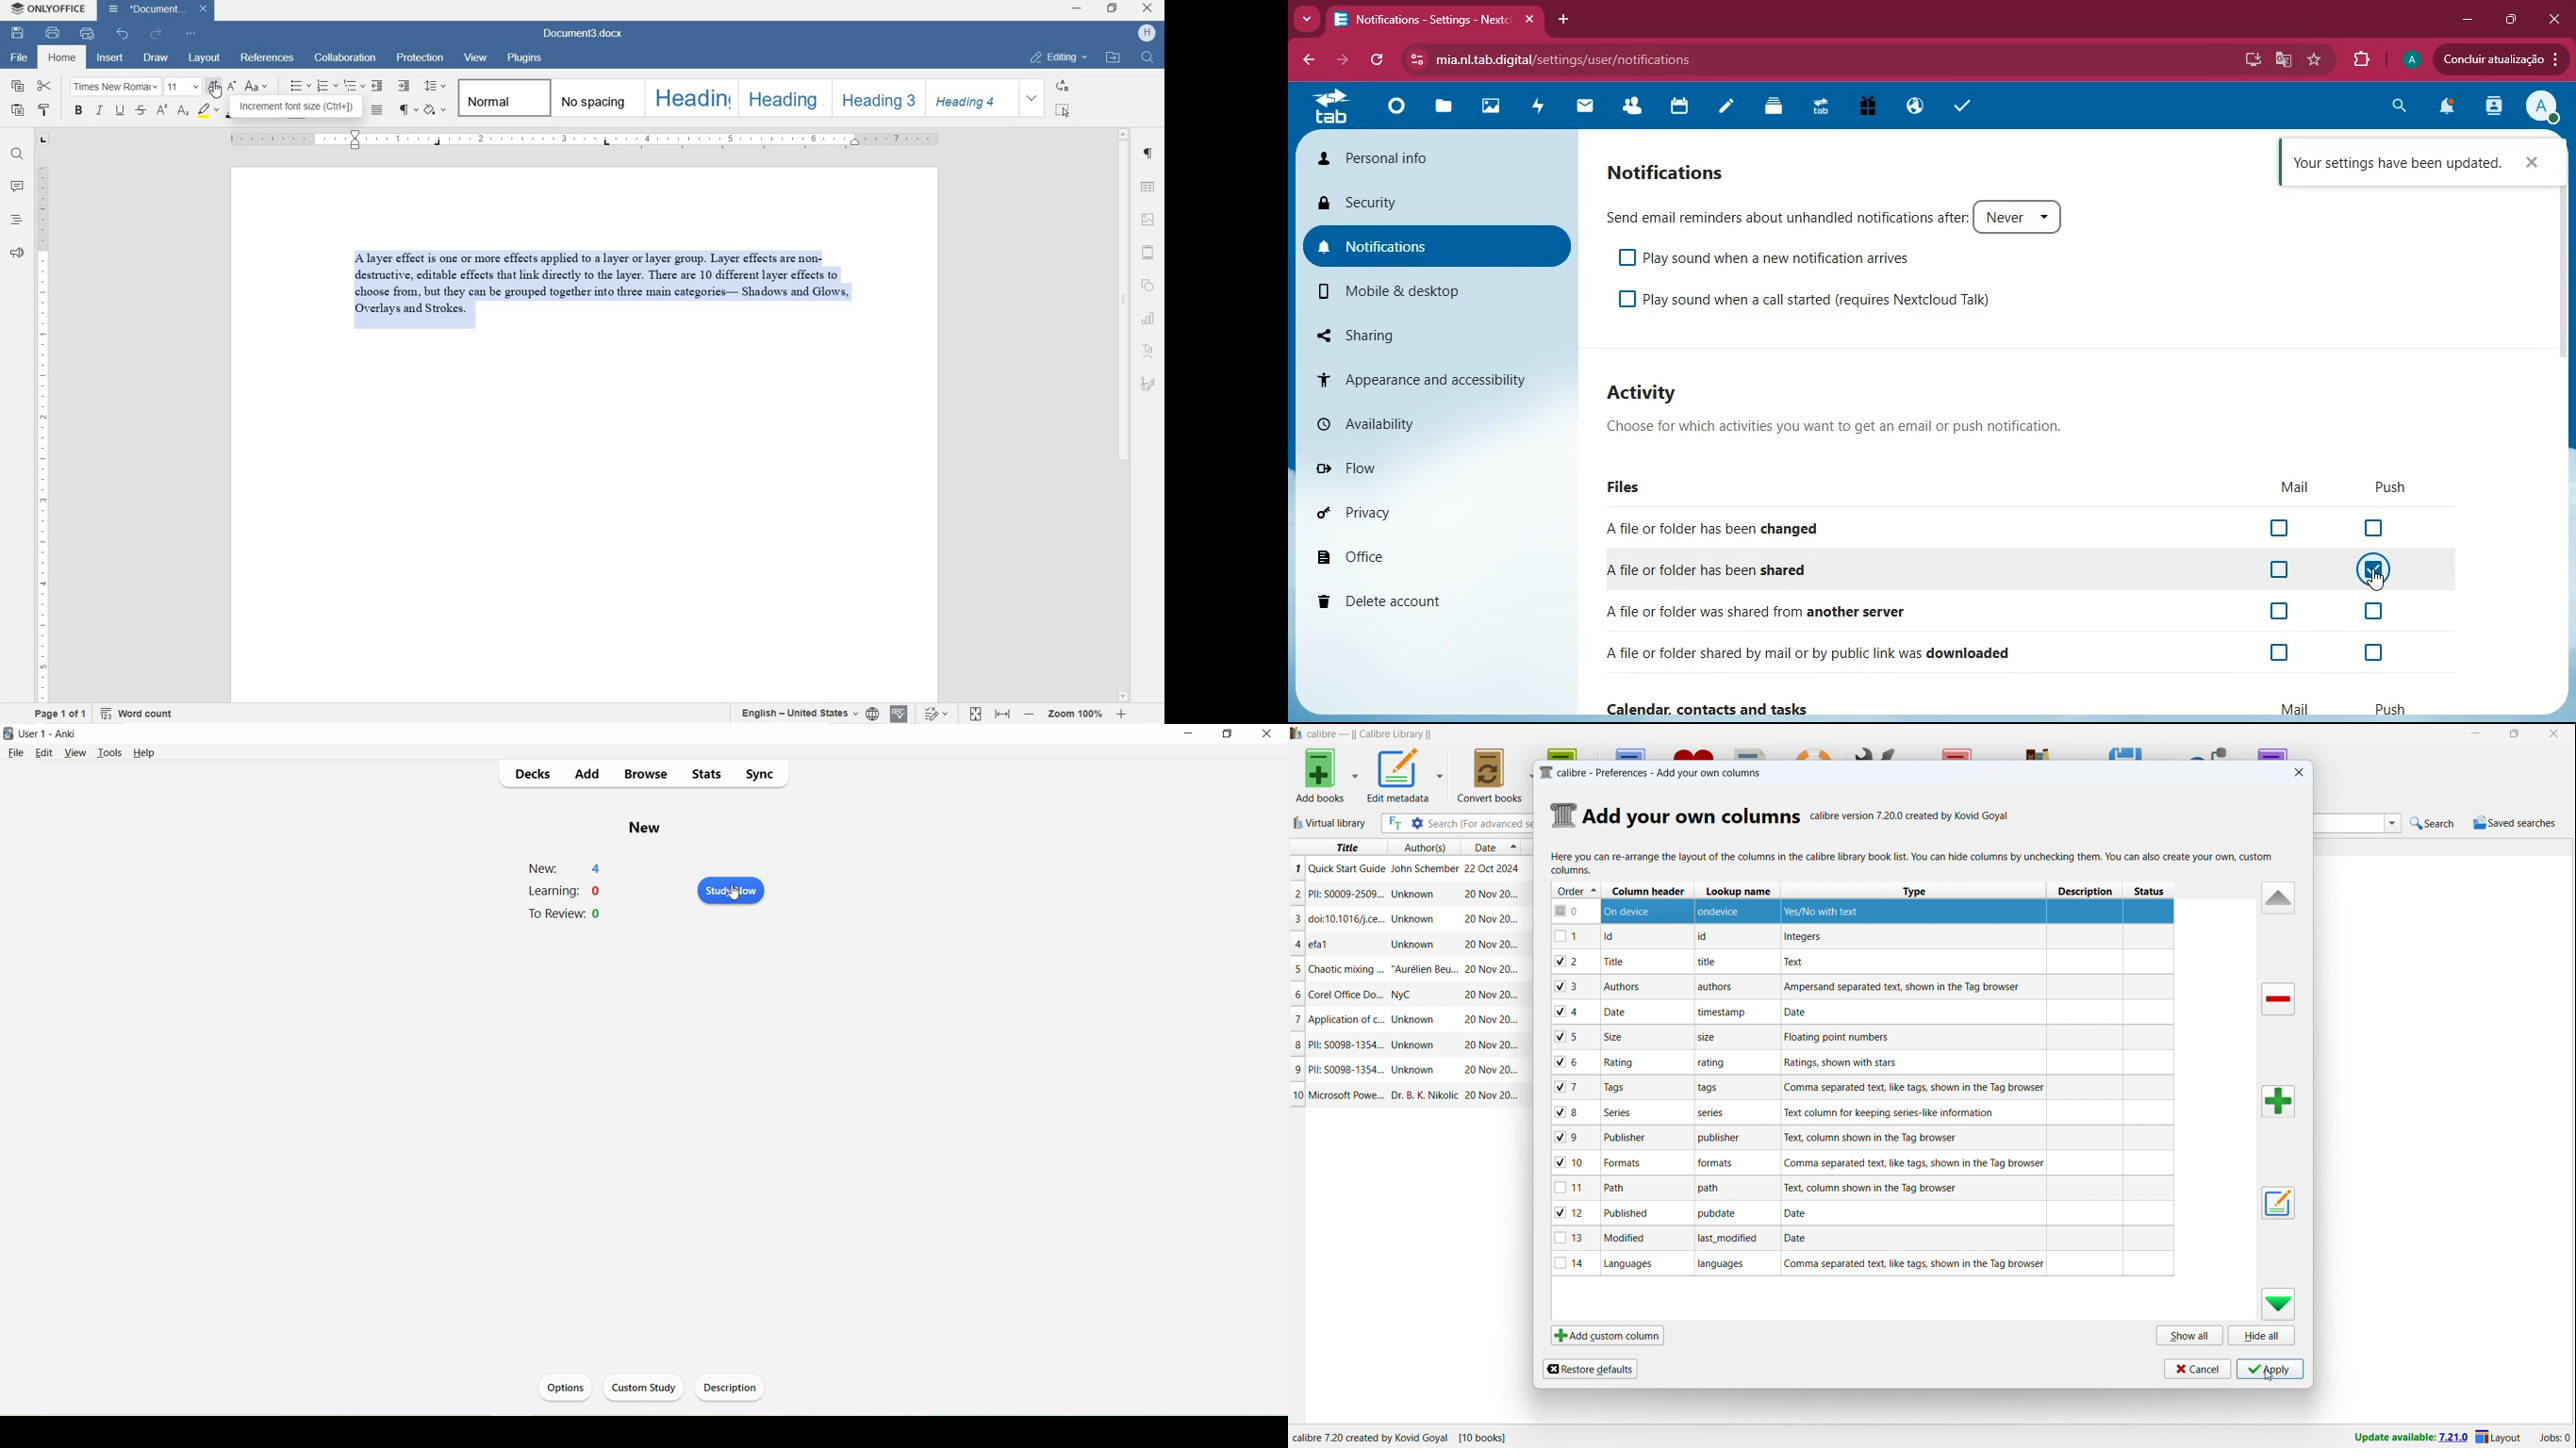 This screenshot has height=1456, width=2576. I want to click on update, so click(2409, 1438).